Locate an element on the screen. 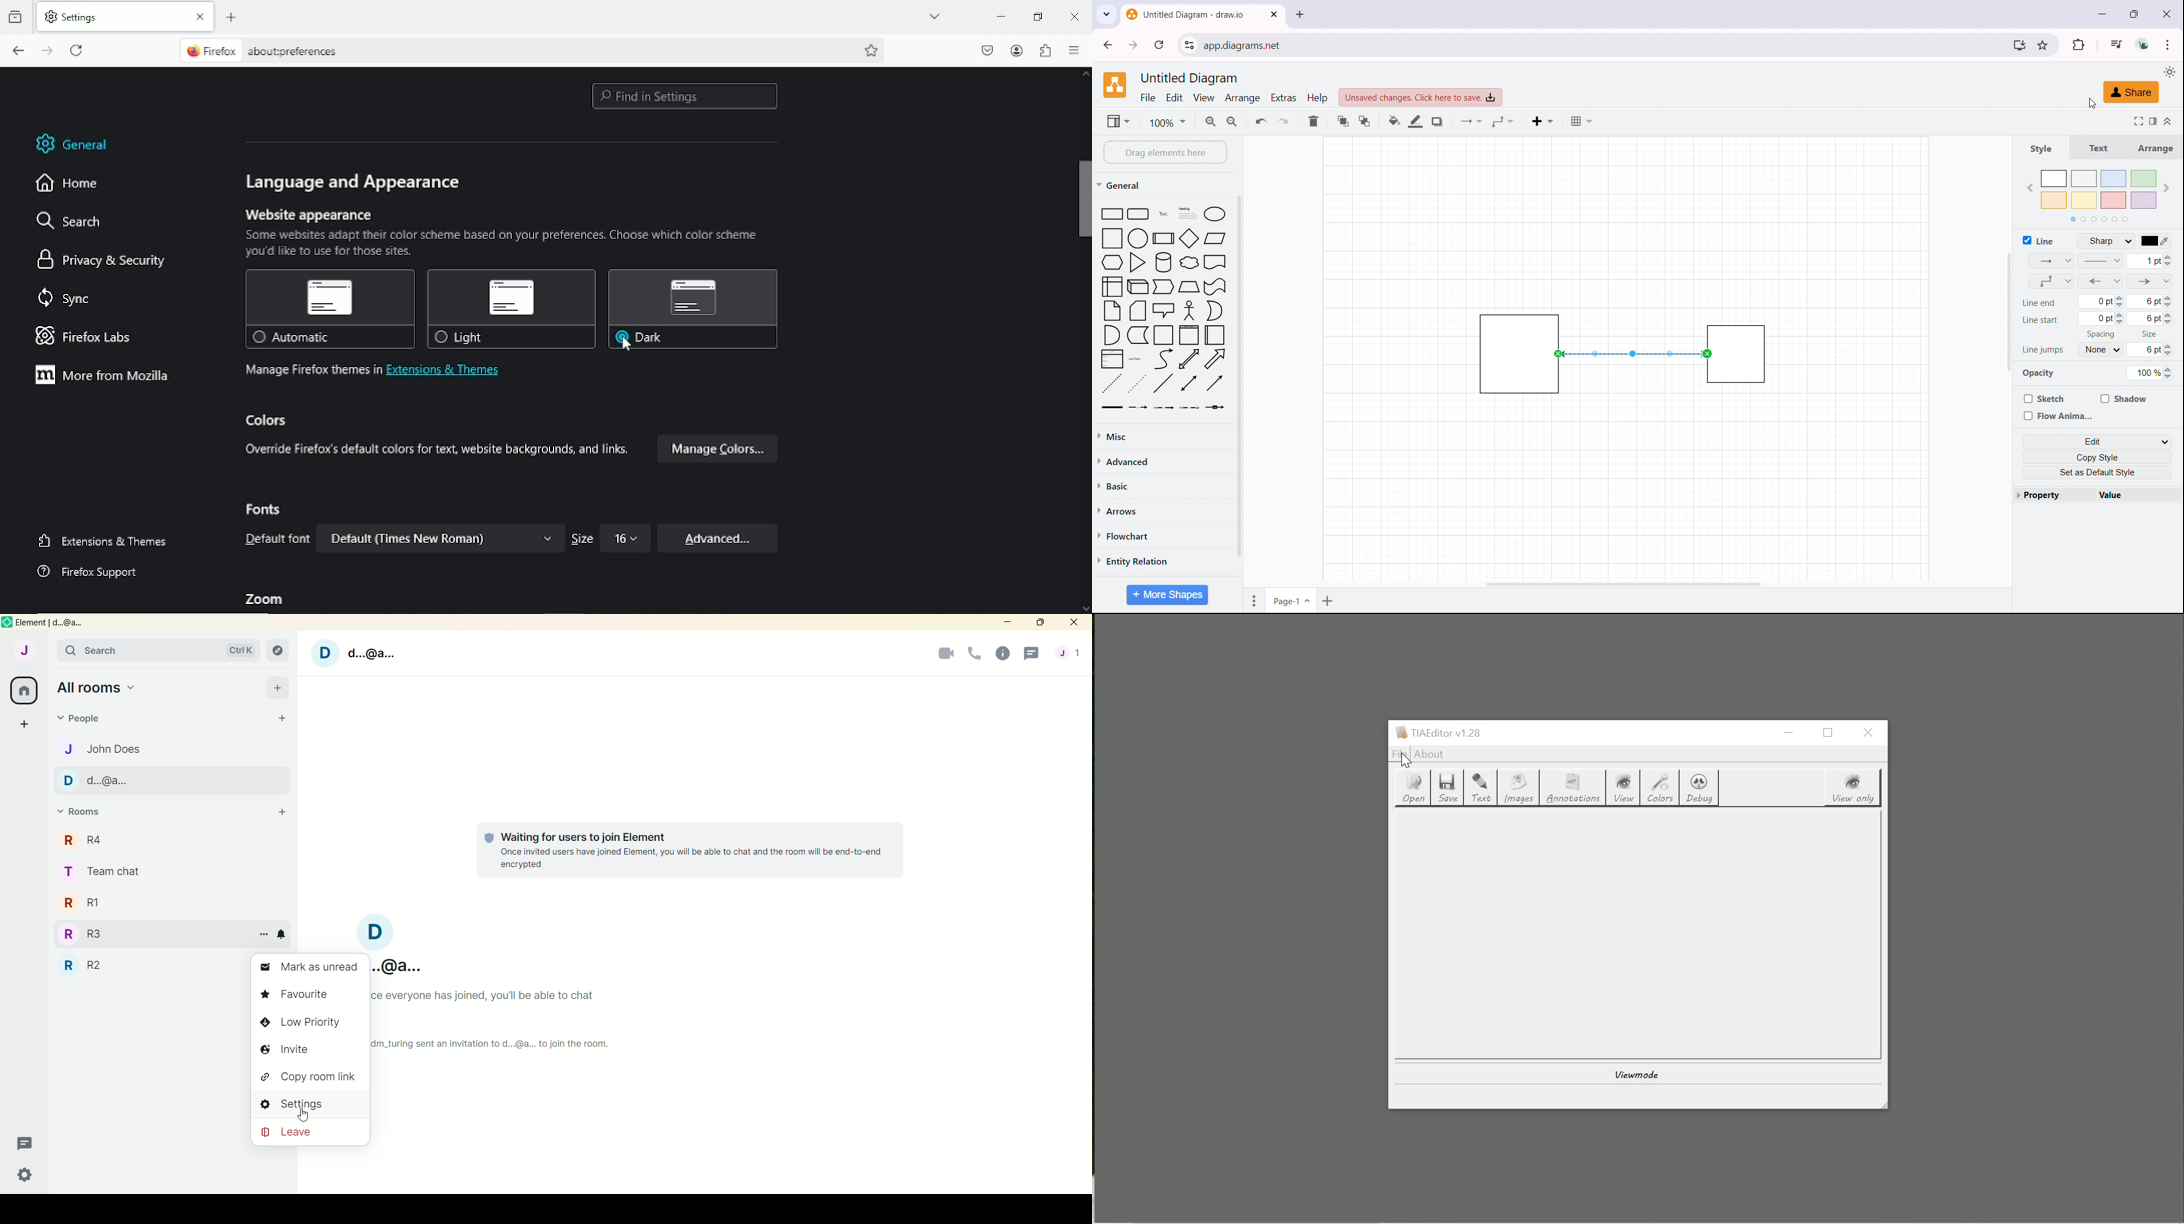  go forward is located at coordinates (45, 50).